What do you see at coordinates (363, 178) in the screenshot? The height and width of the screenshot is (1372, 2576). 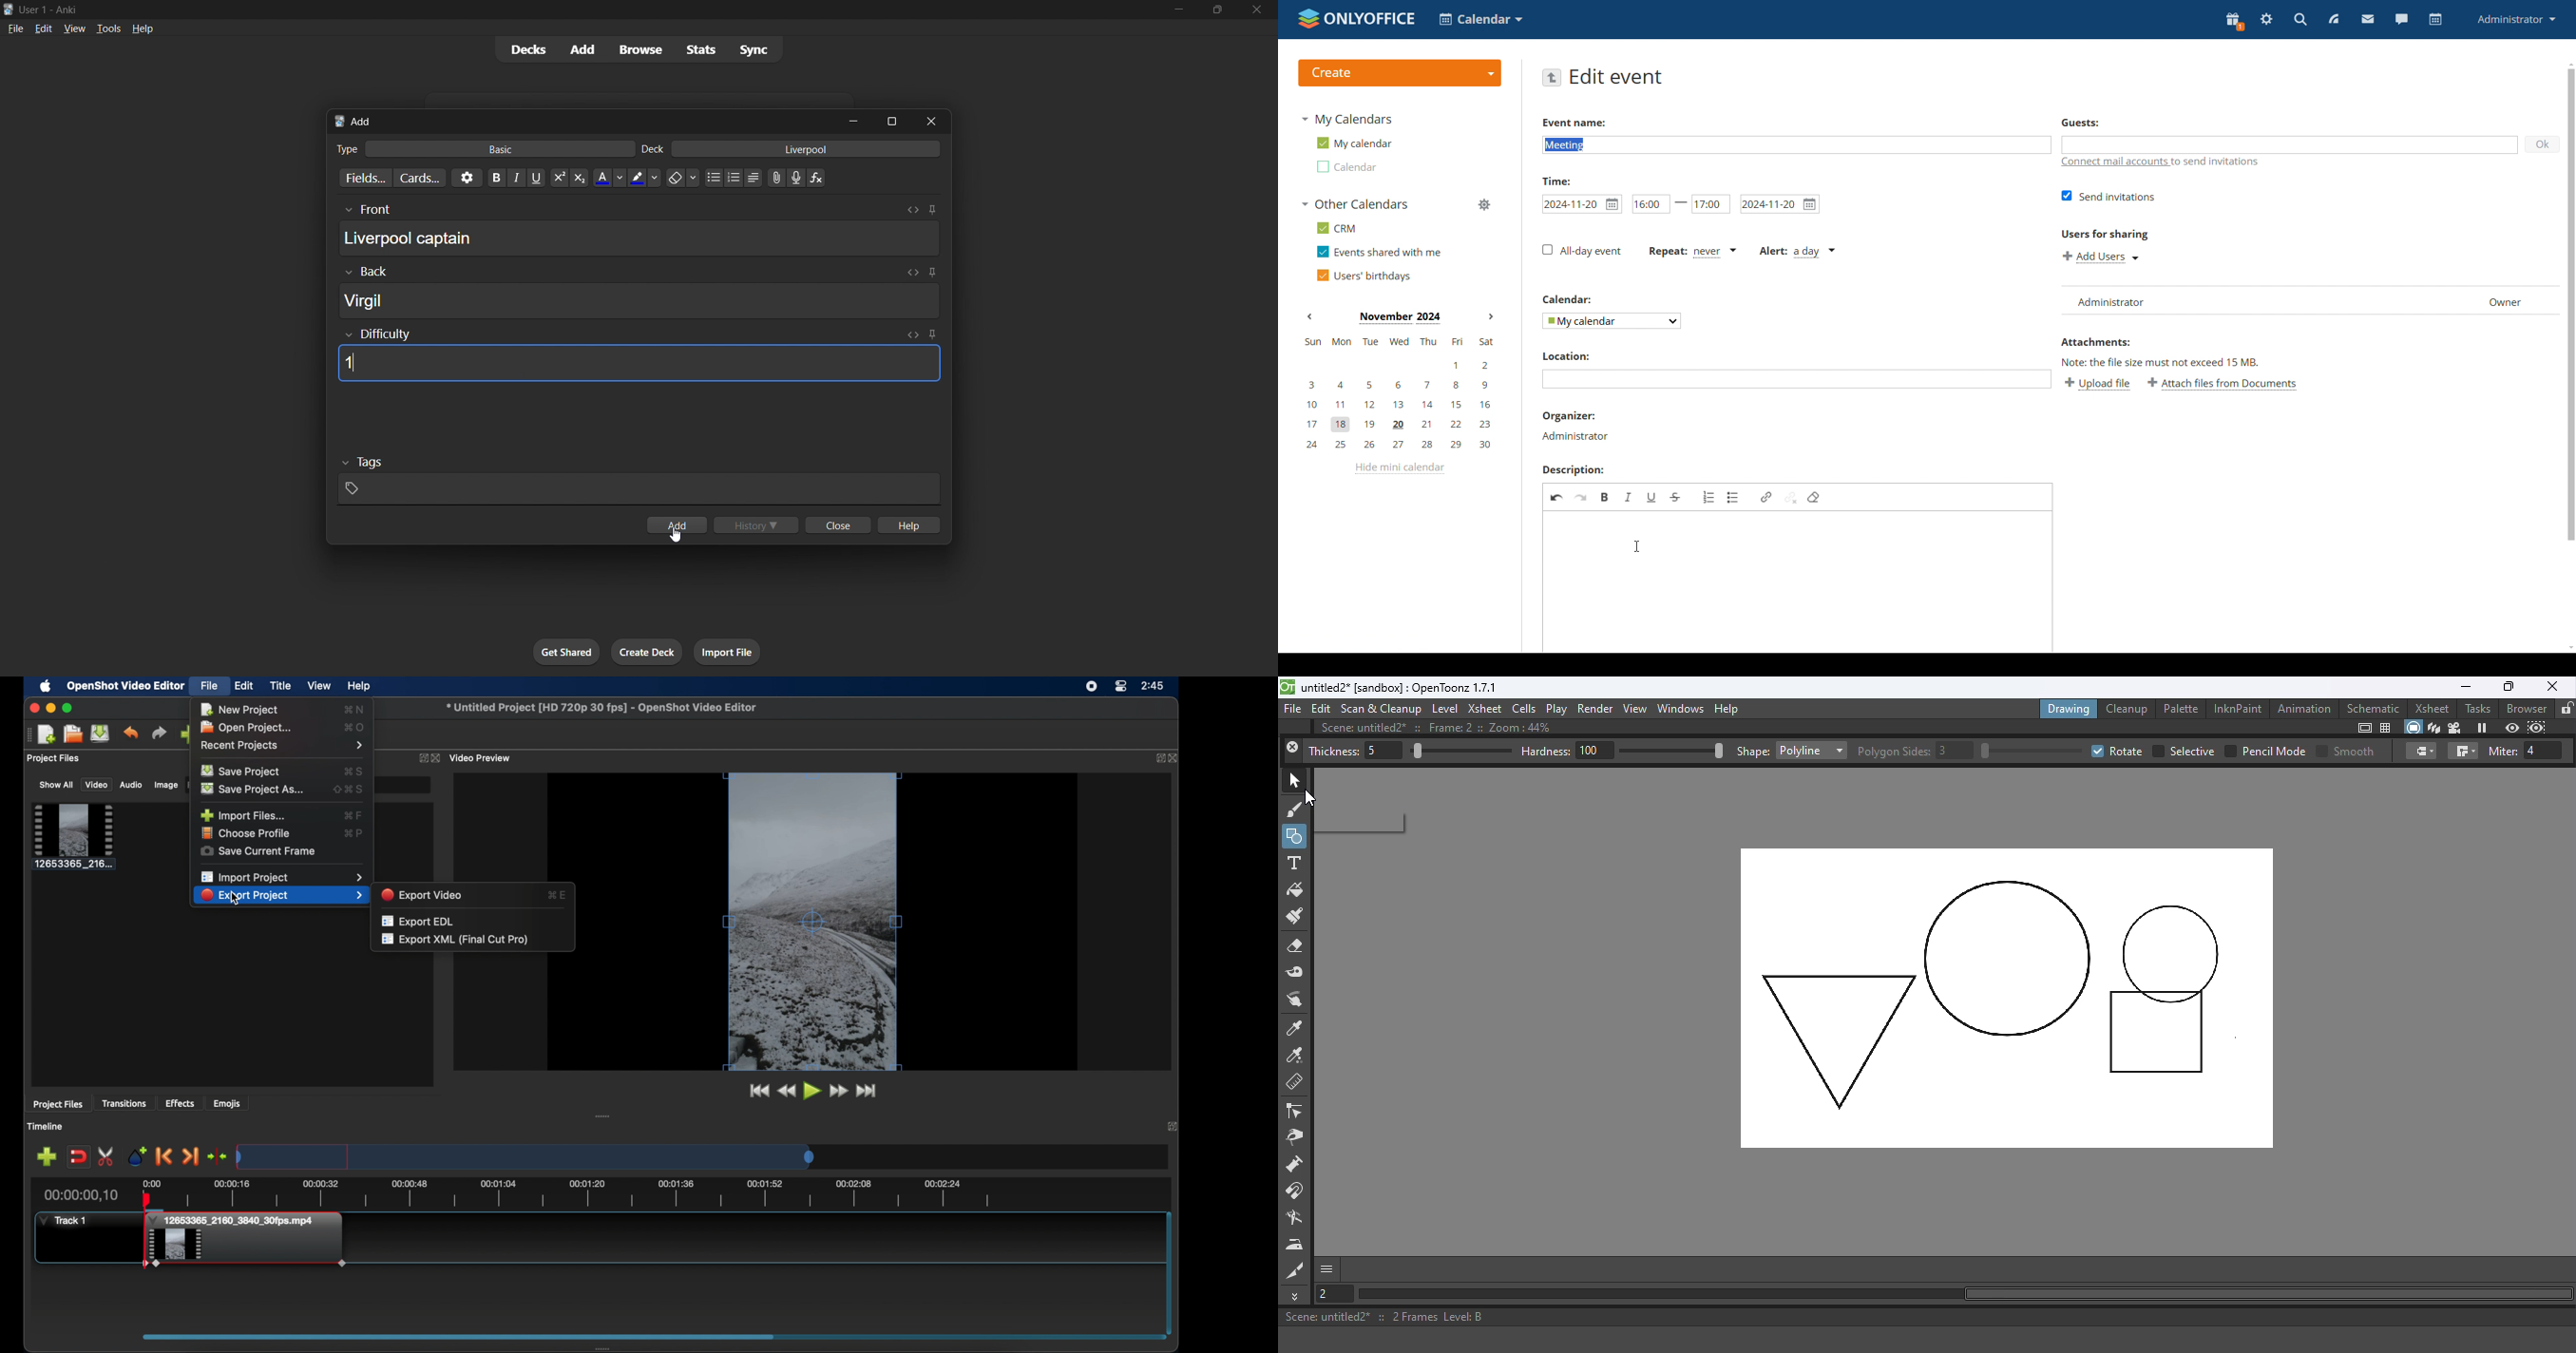 I see `customize fields` at bounding box center [363, 178].